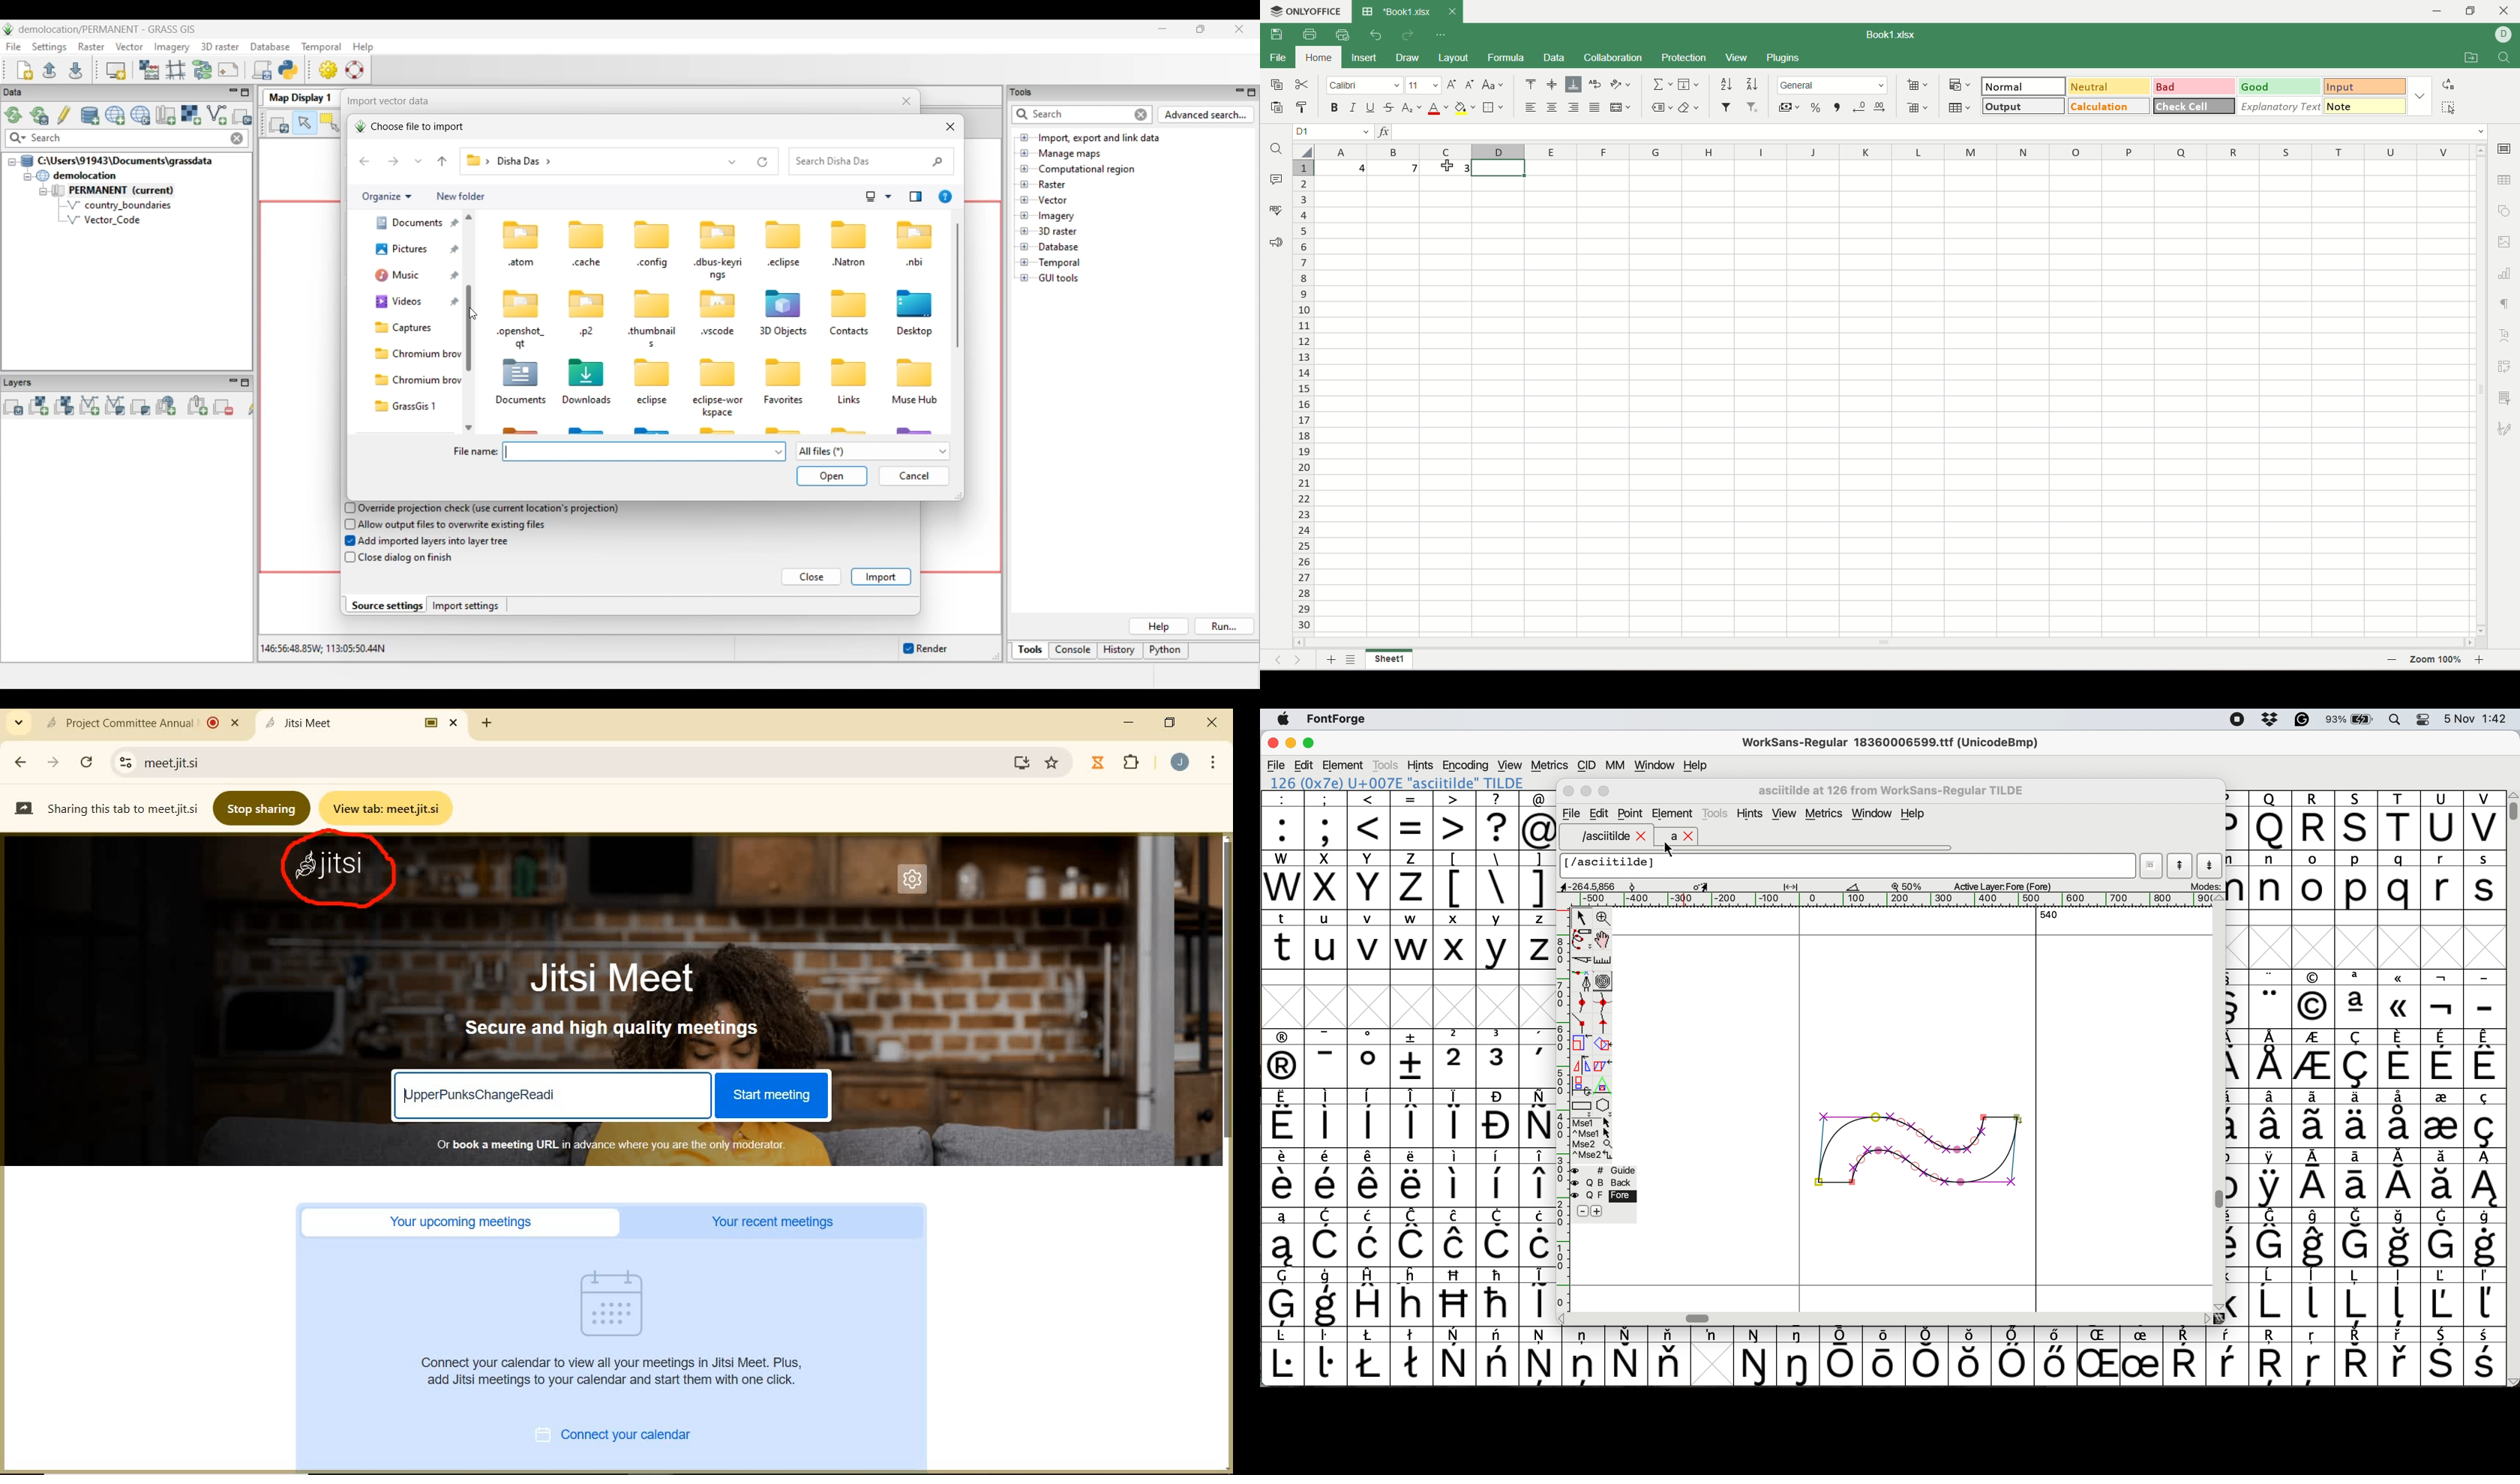 The height and width of the screenshot is (1484, 2520). What do you see at coordinates (1318, 58) in the screenshot?
I see `home` at bounding box center [1318, 58].